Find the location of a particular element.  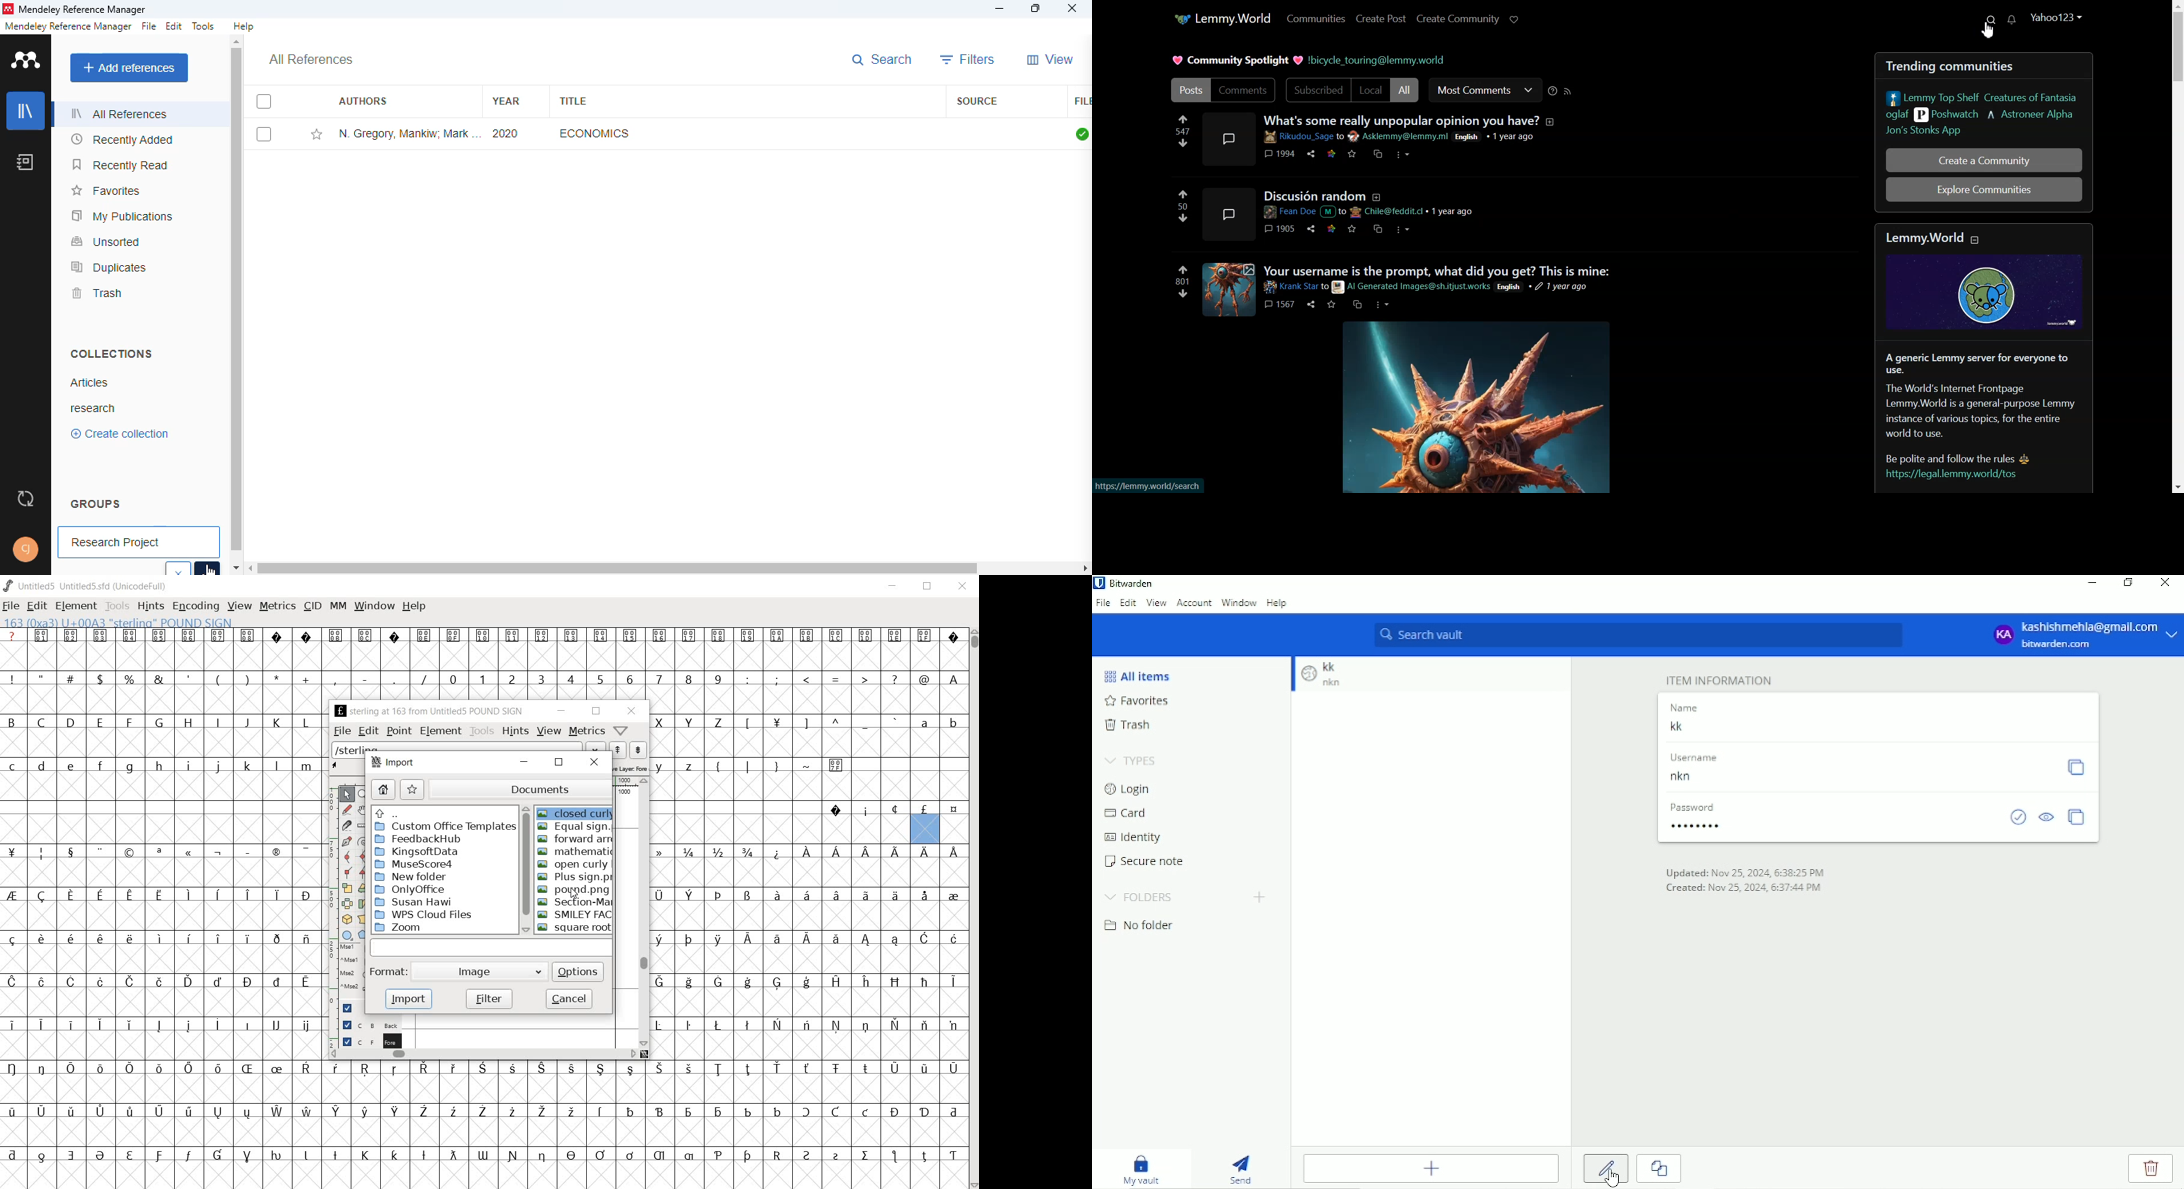

Symbol is located at coordinates (806, 940).